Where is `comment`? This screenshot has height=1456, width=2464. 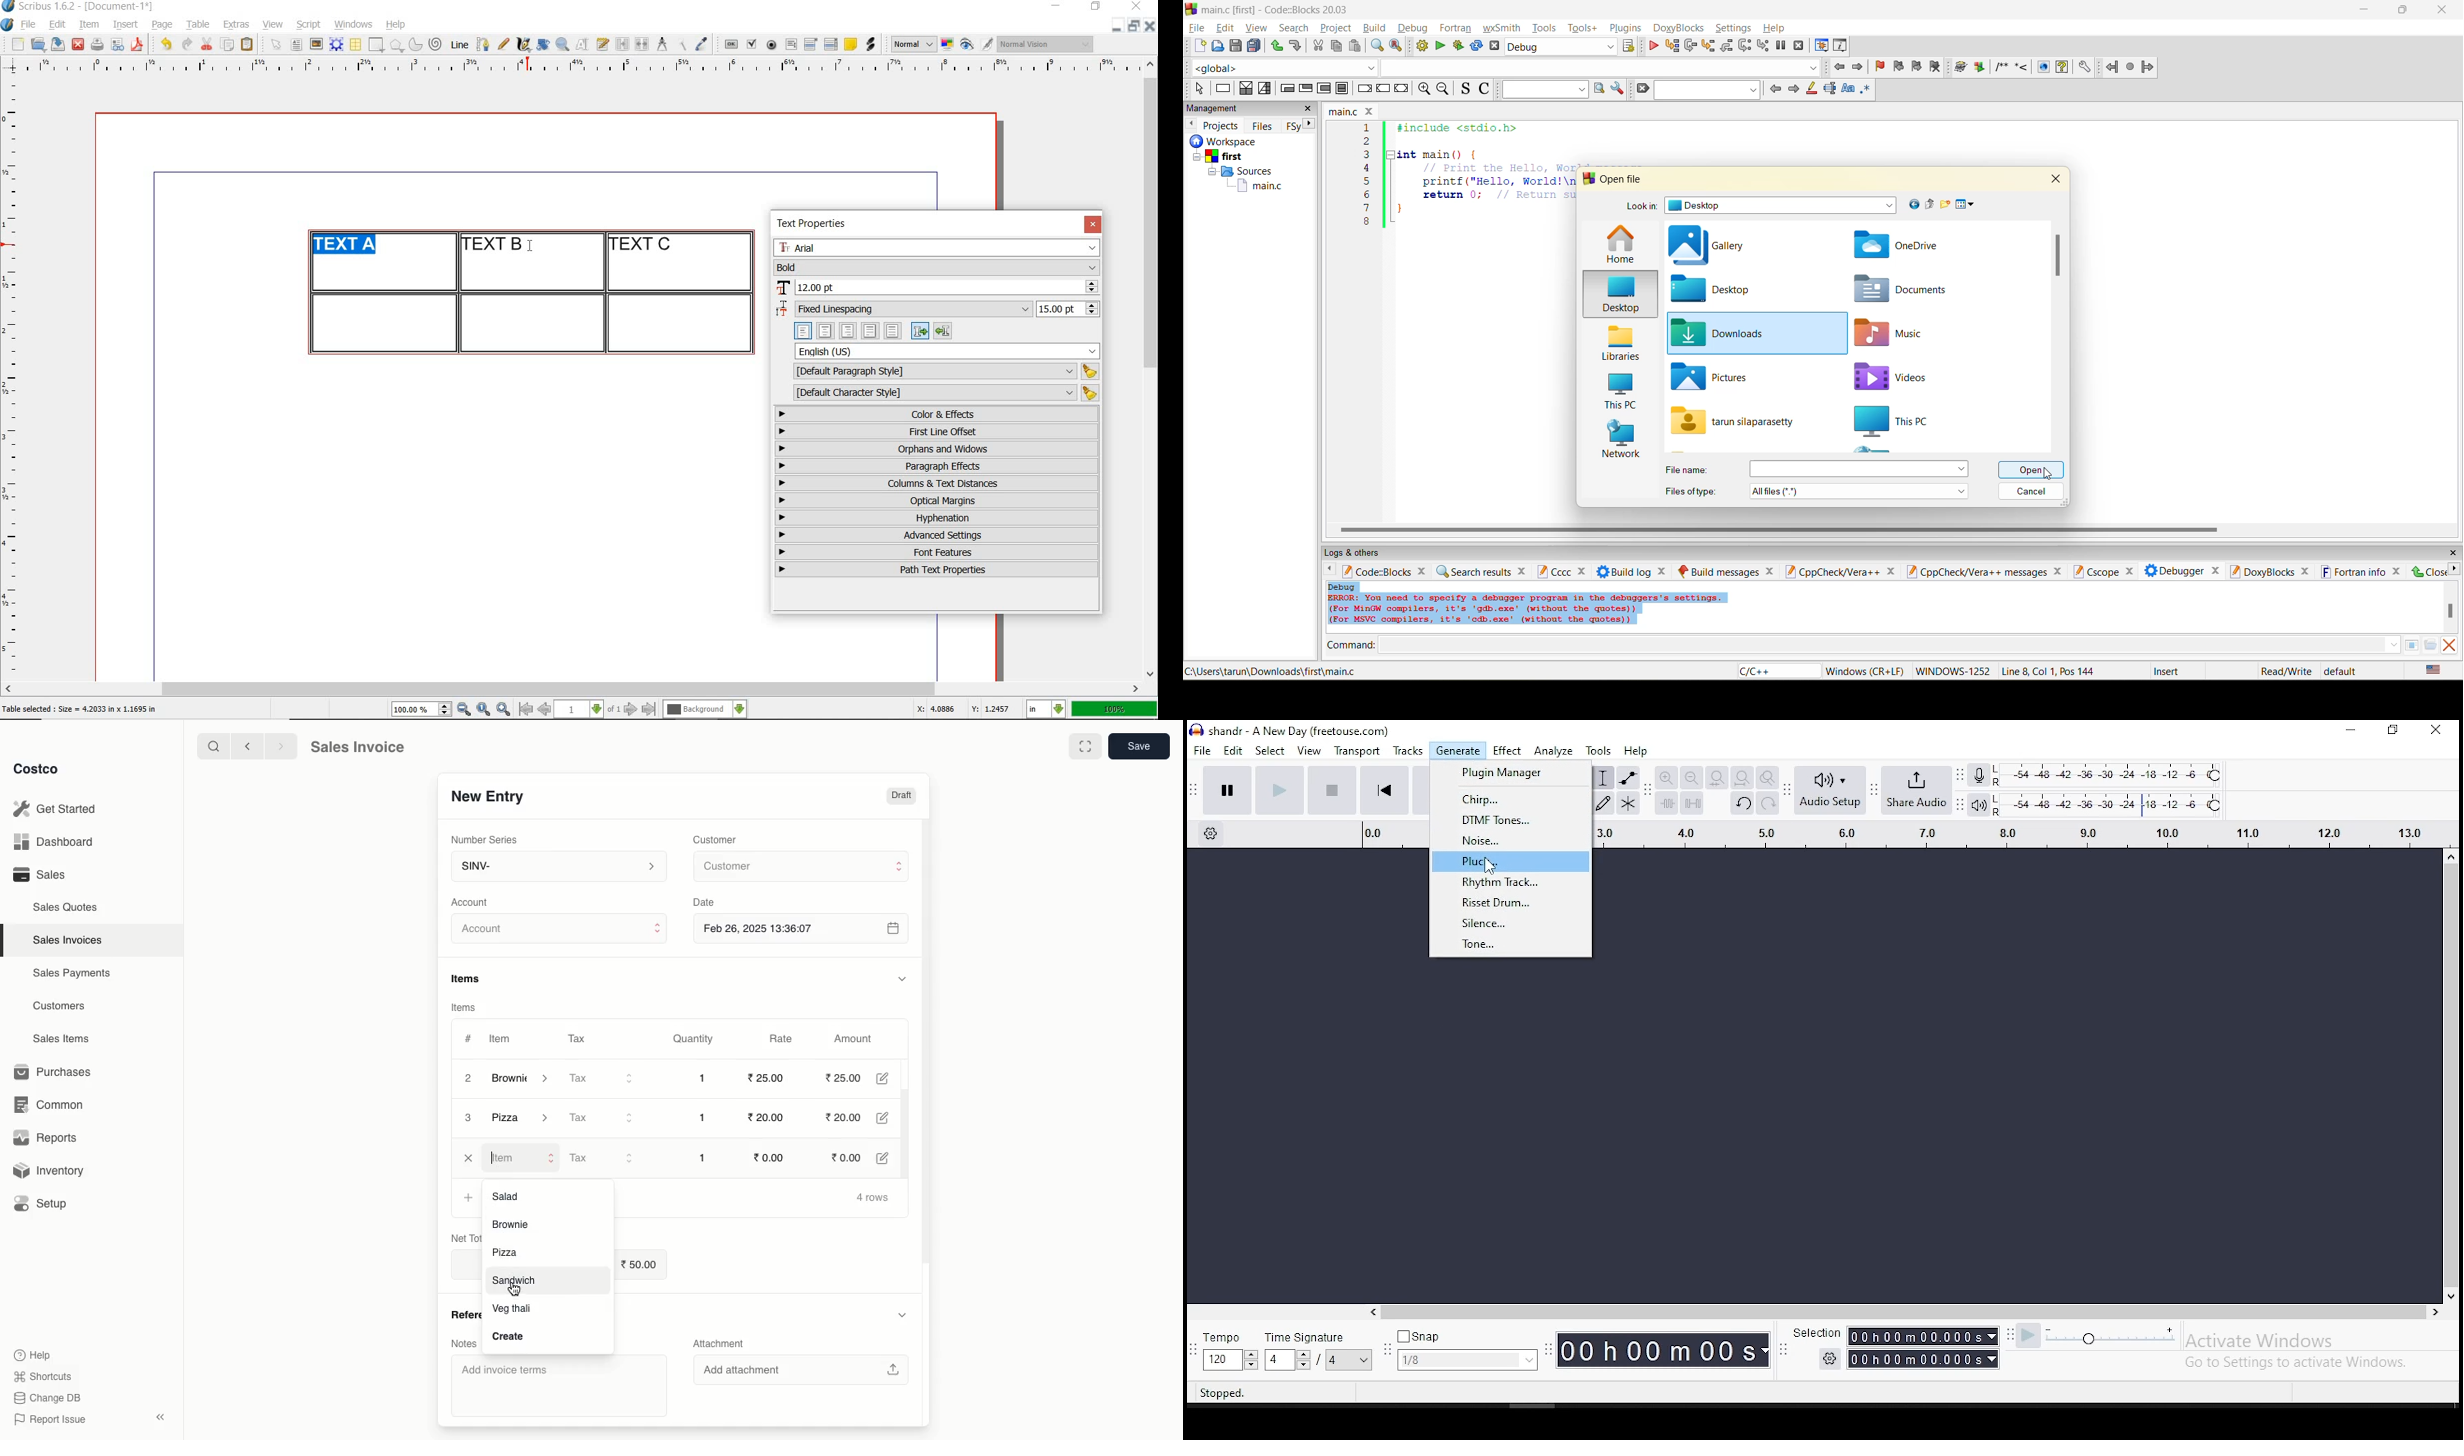
comment is located at coordinates (2001, 67).